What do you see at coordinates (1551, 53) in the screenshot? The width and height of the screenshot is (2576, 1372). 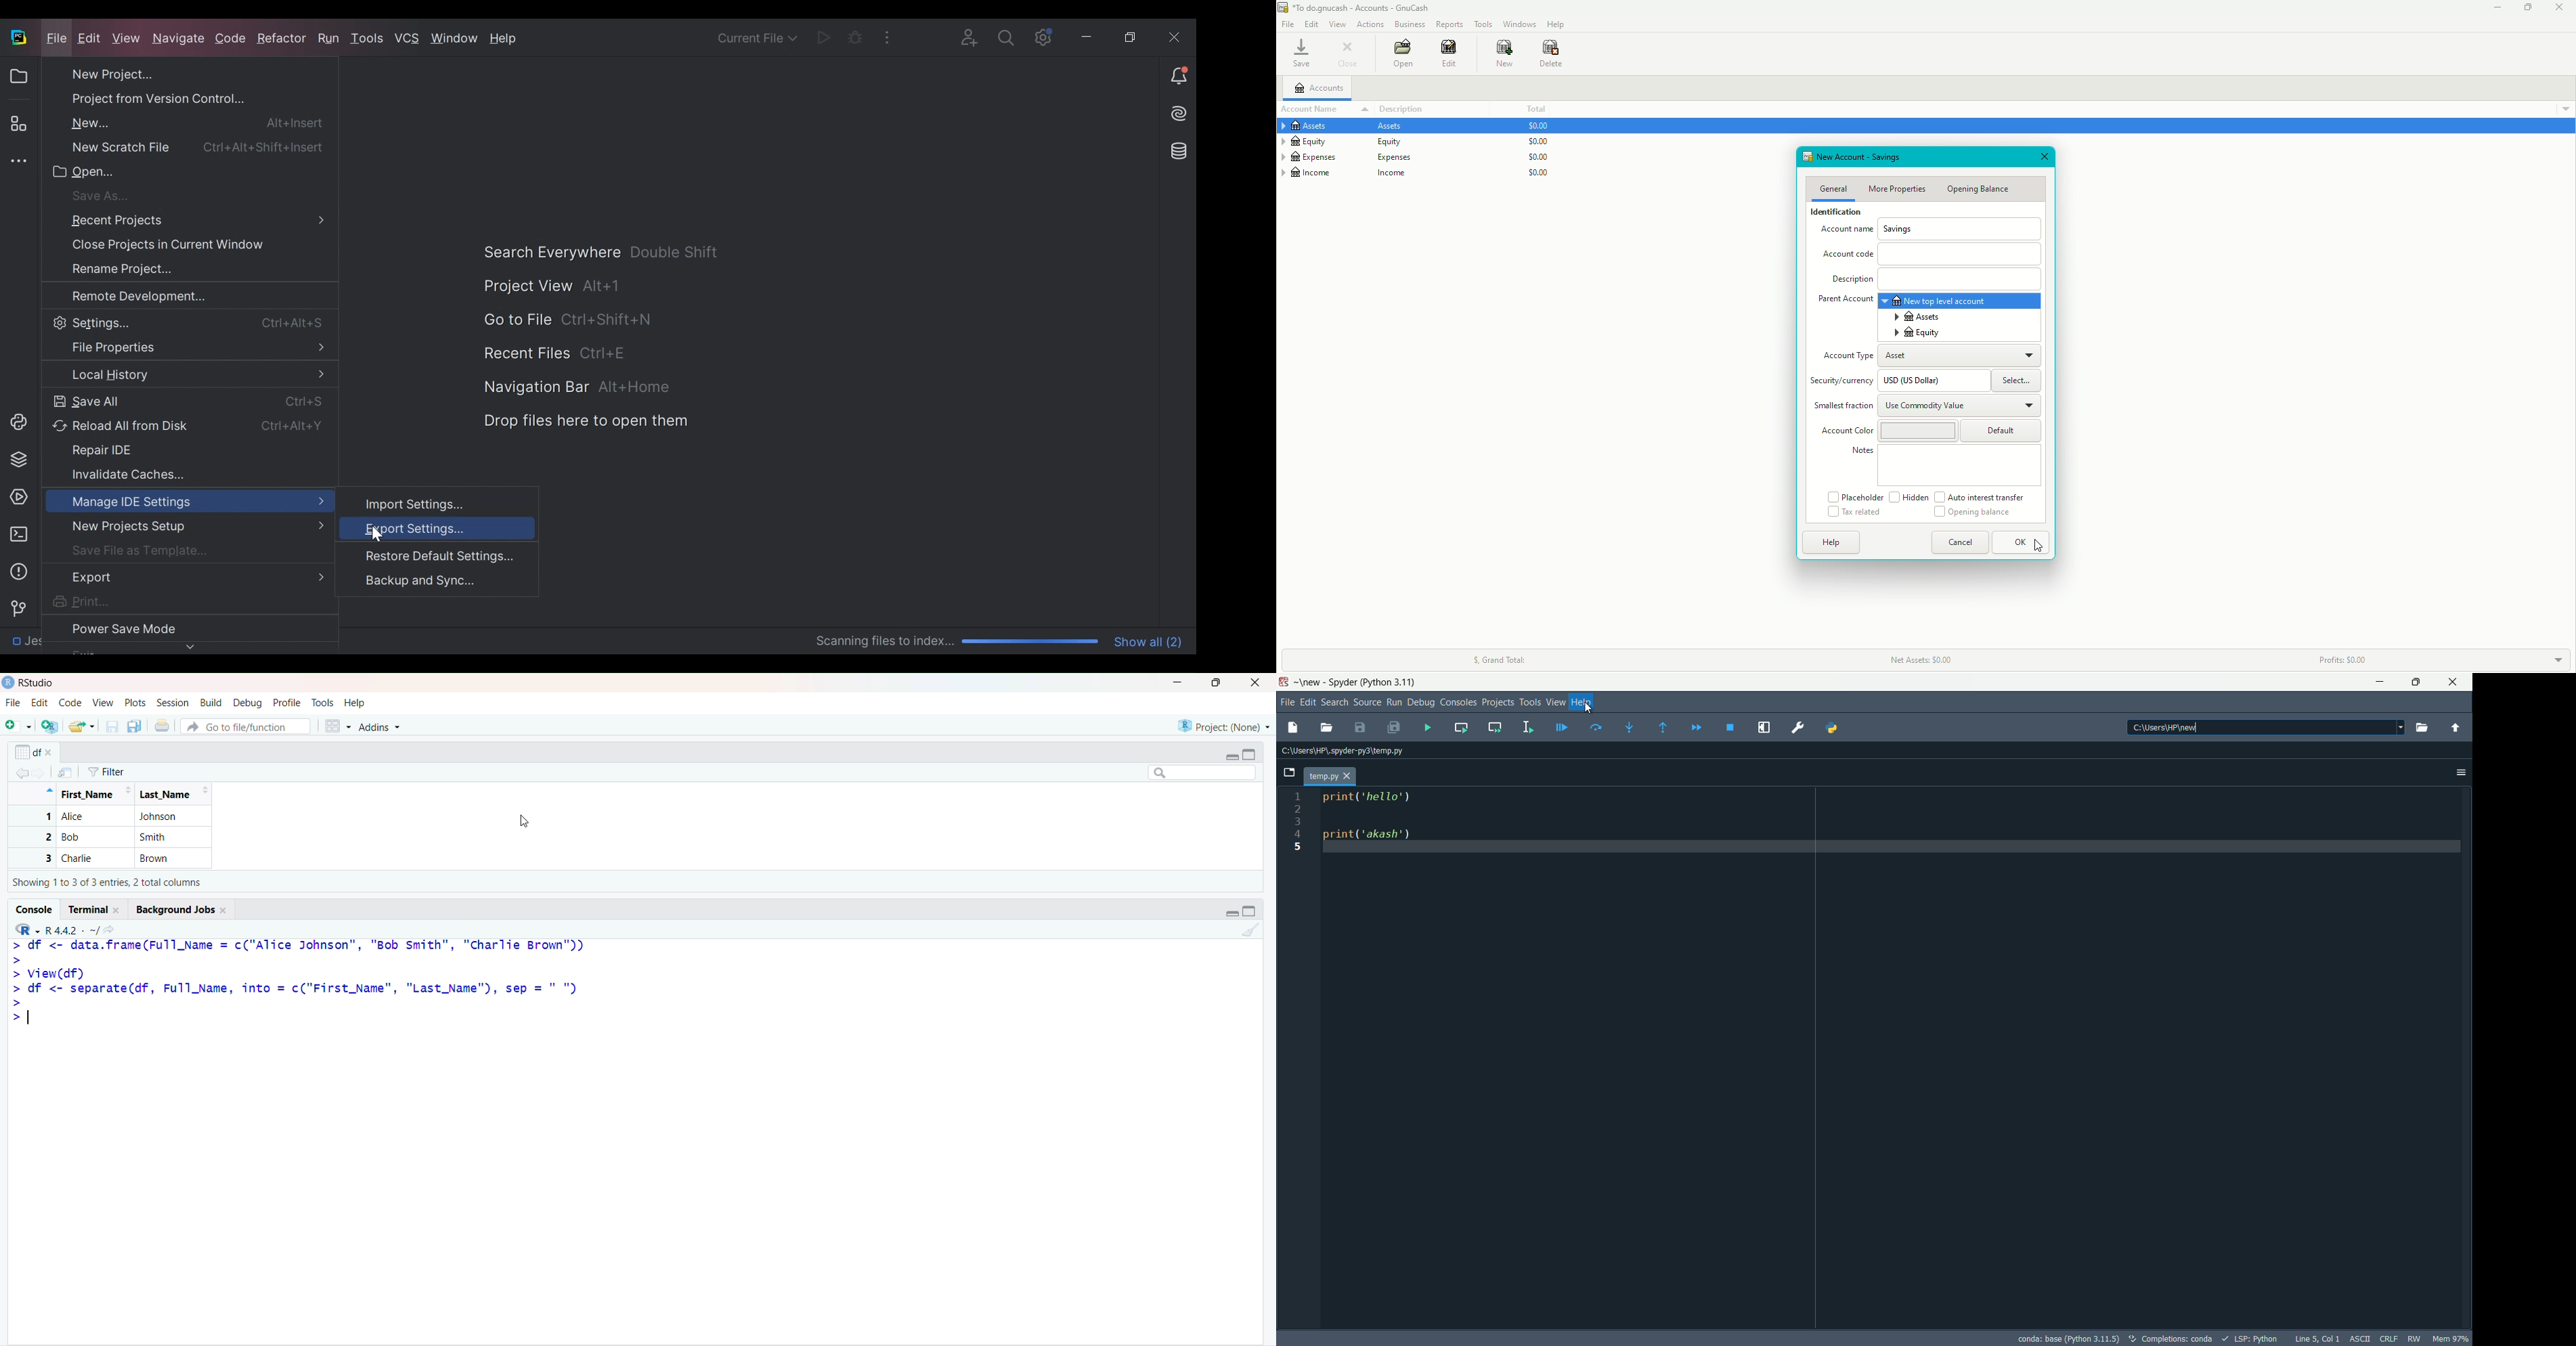 I see `Delete` at bounding box center [1551, 53].